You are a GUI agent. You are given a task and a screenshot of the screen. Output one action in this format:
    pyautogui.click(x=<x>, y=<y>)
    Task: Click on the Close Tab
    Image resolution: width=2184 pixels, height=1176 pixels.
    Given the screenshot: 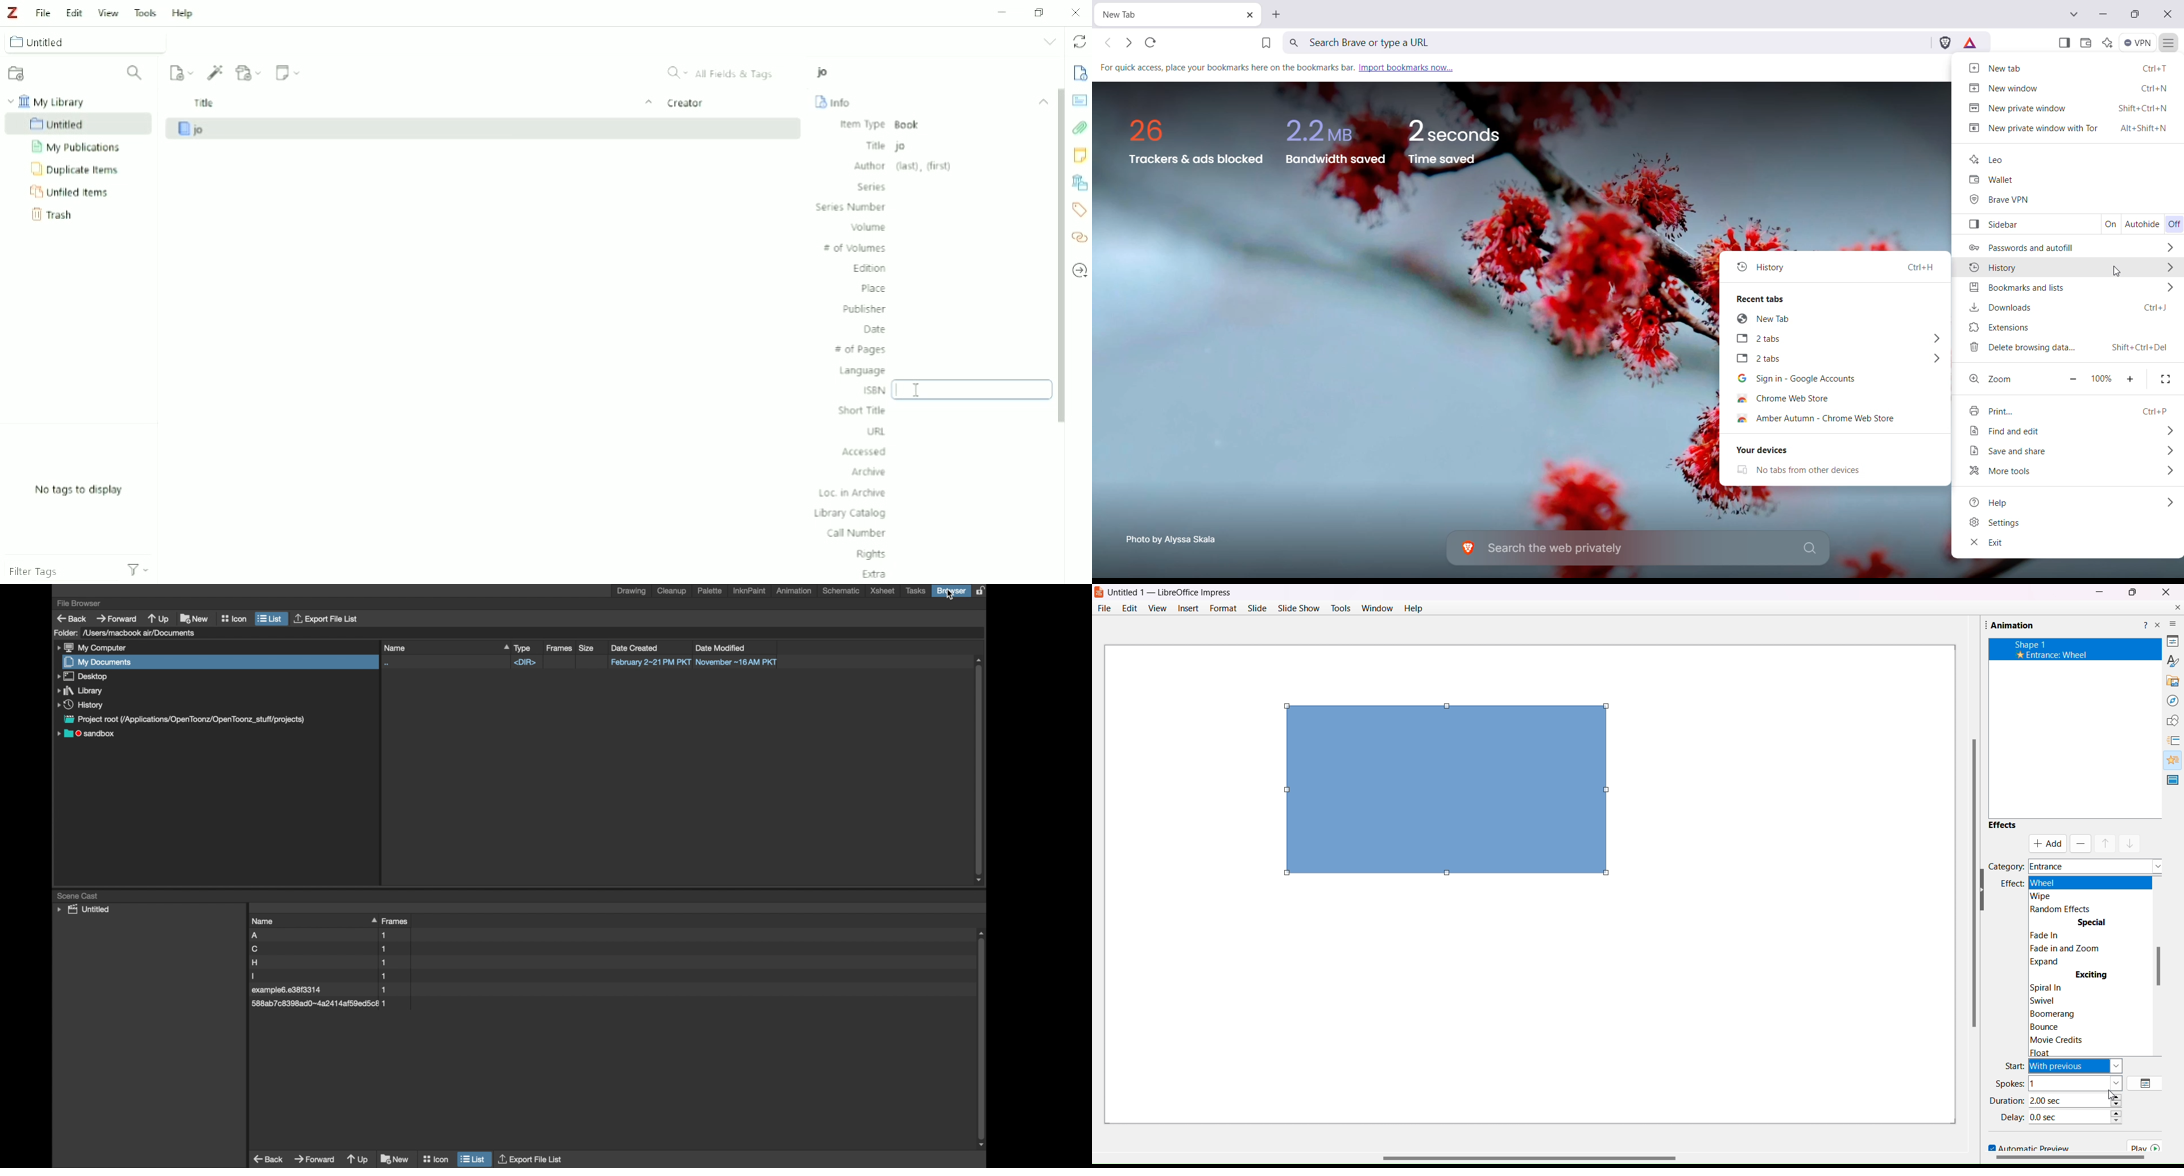 What is the action you would take?
    pyautogui.click(x=1246, y=15)
    